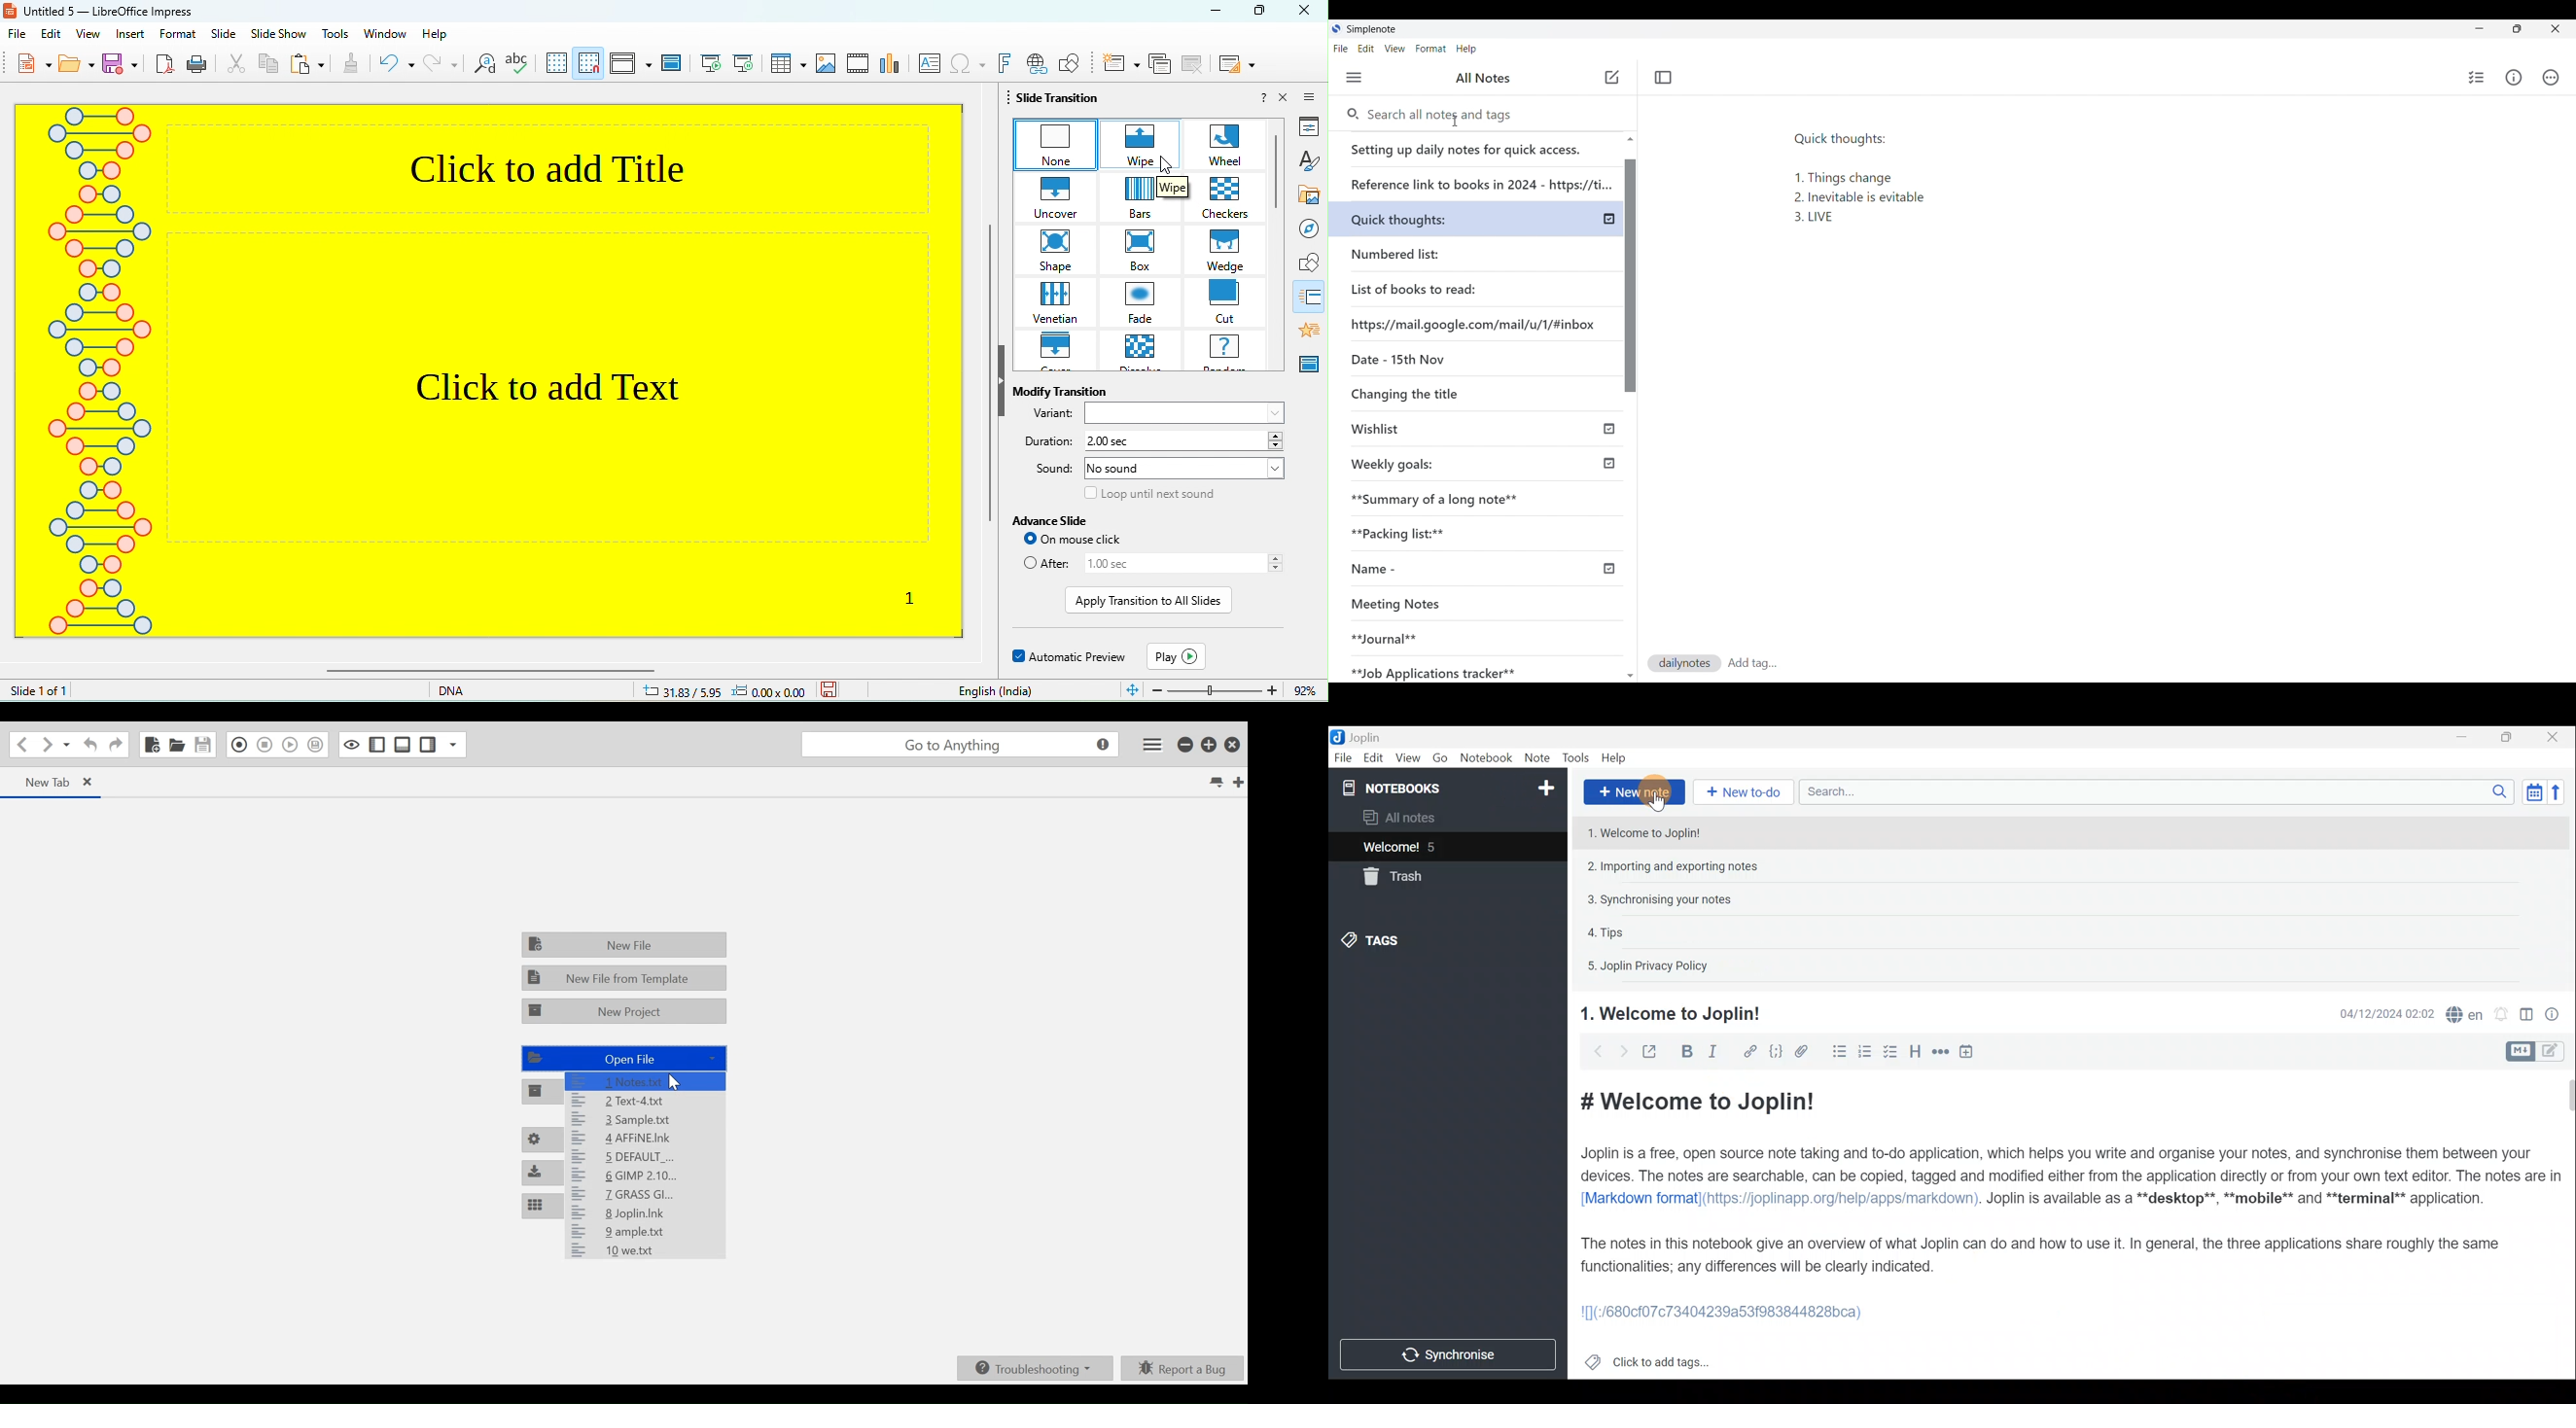 Image resolution: width=2576 pixels, height=1428 pixels. Describe the element at coordinates (1148, 600) in the screenshot. I see `apply transition to all slides` at that location.